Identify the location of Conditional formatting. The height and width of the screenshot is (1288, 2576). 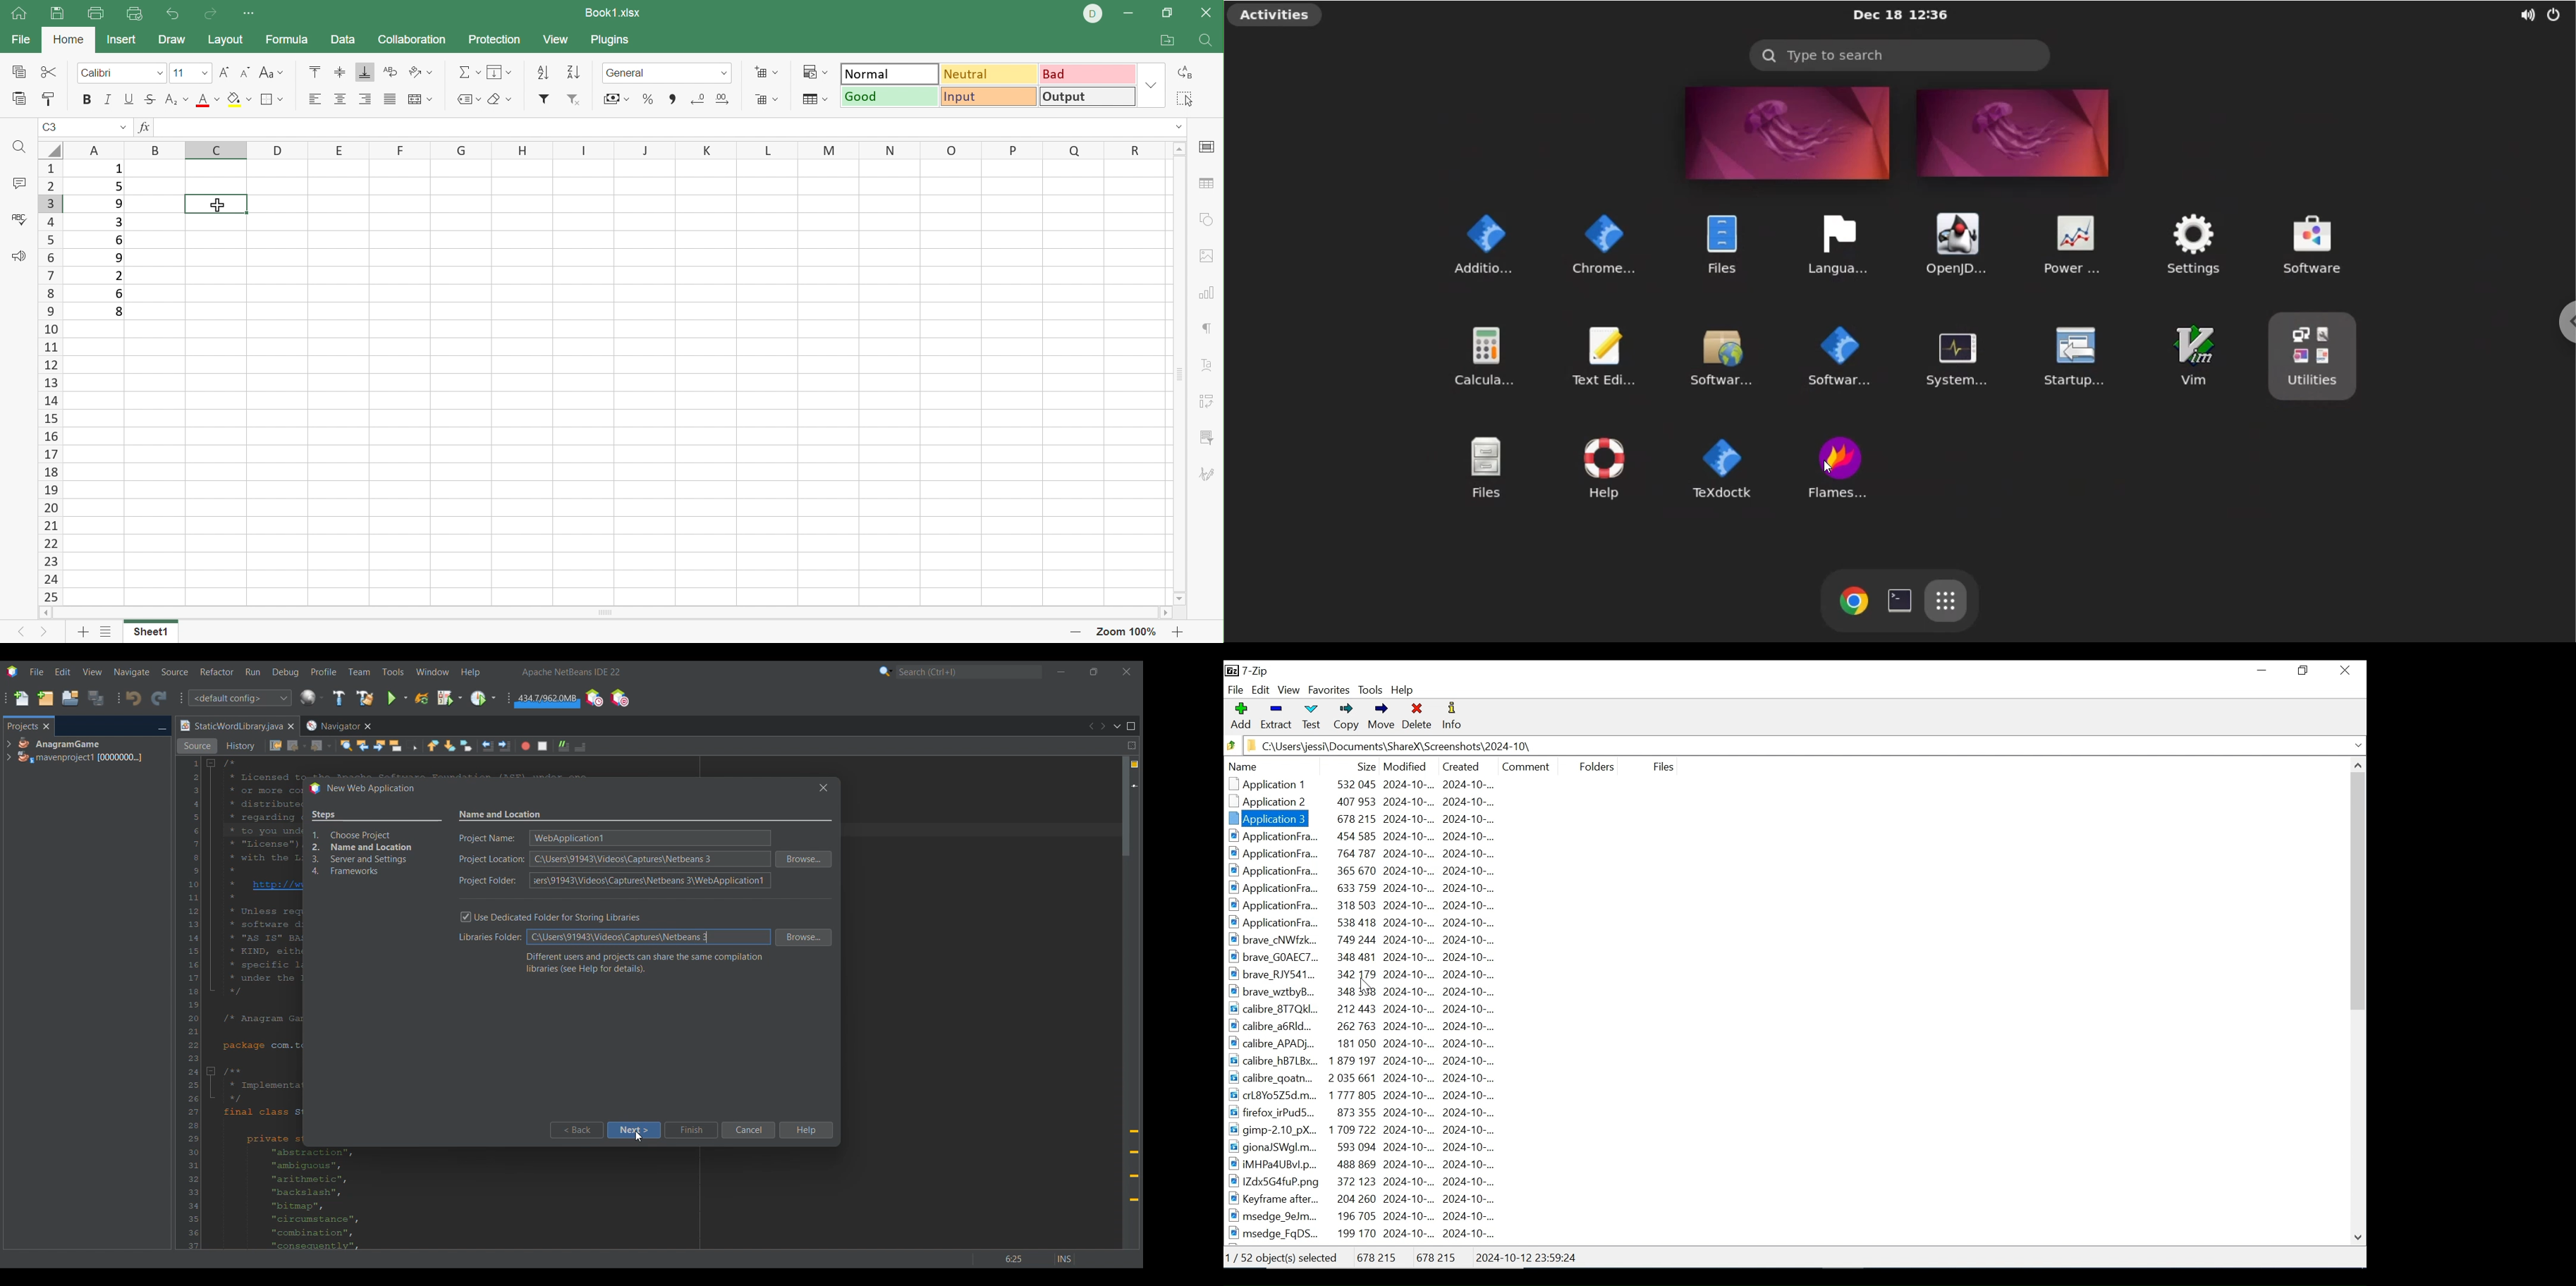
(812, 72).